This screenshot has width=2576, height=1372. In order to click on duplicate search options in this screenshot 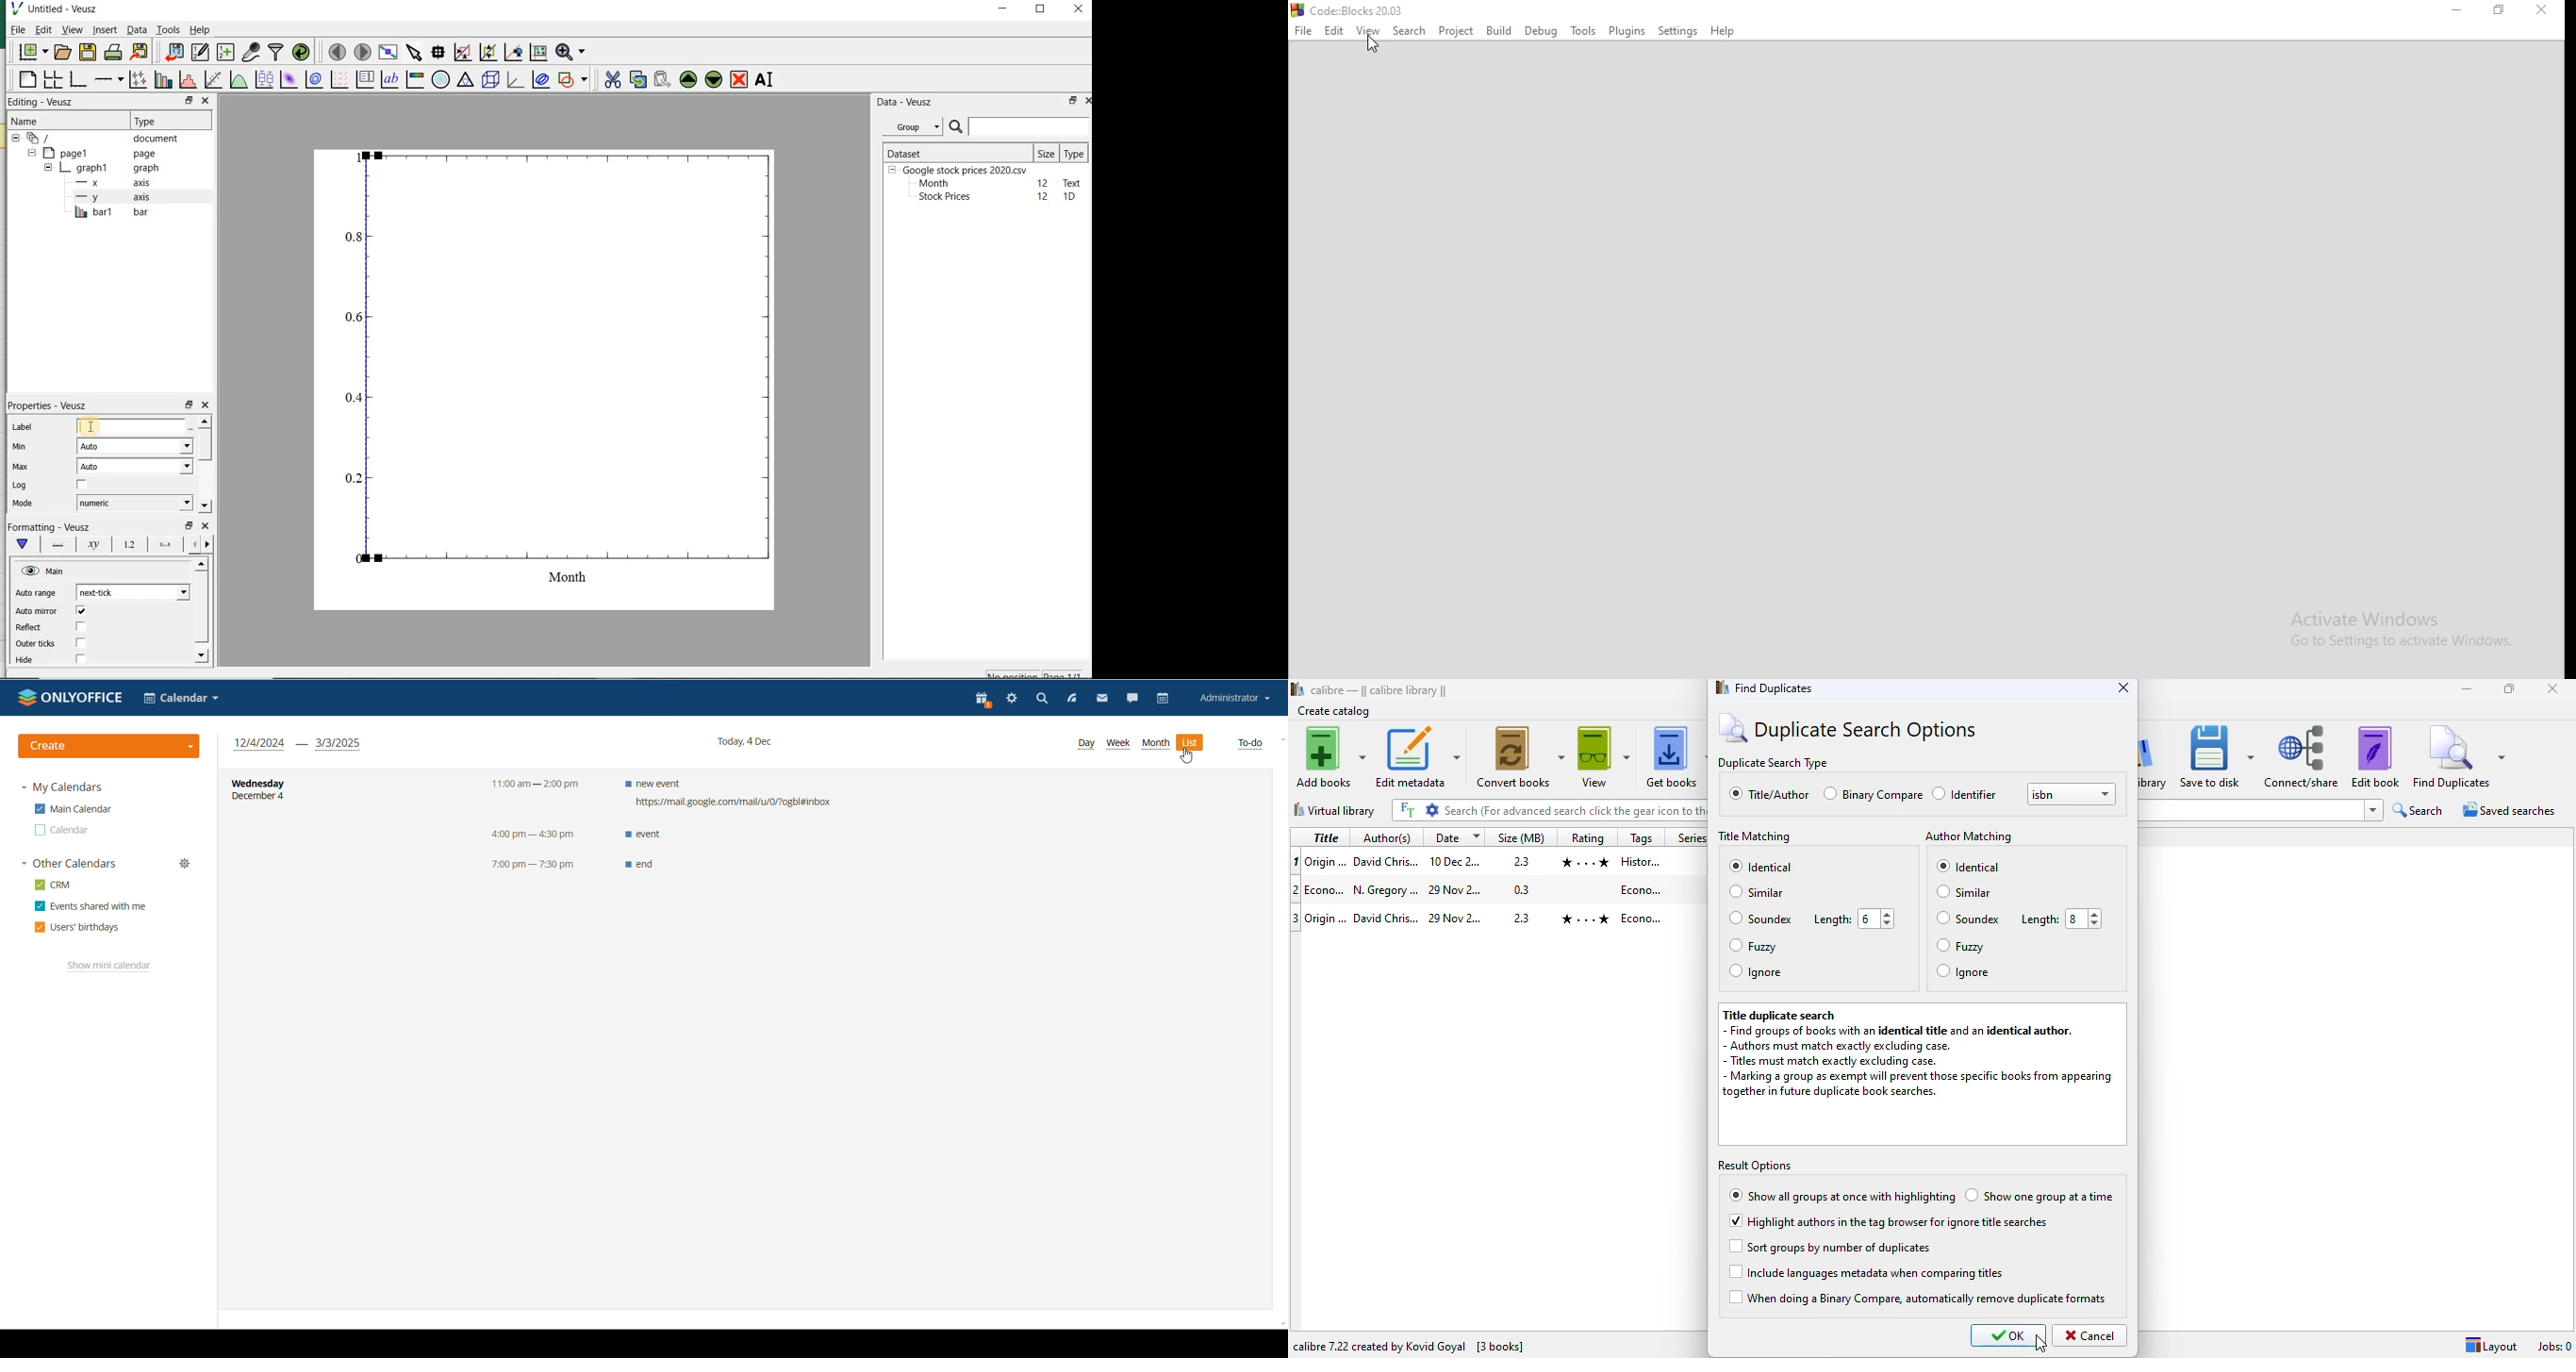, I will do `click(1847, 727)`.